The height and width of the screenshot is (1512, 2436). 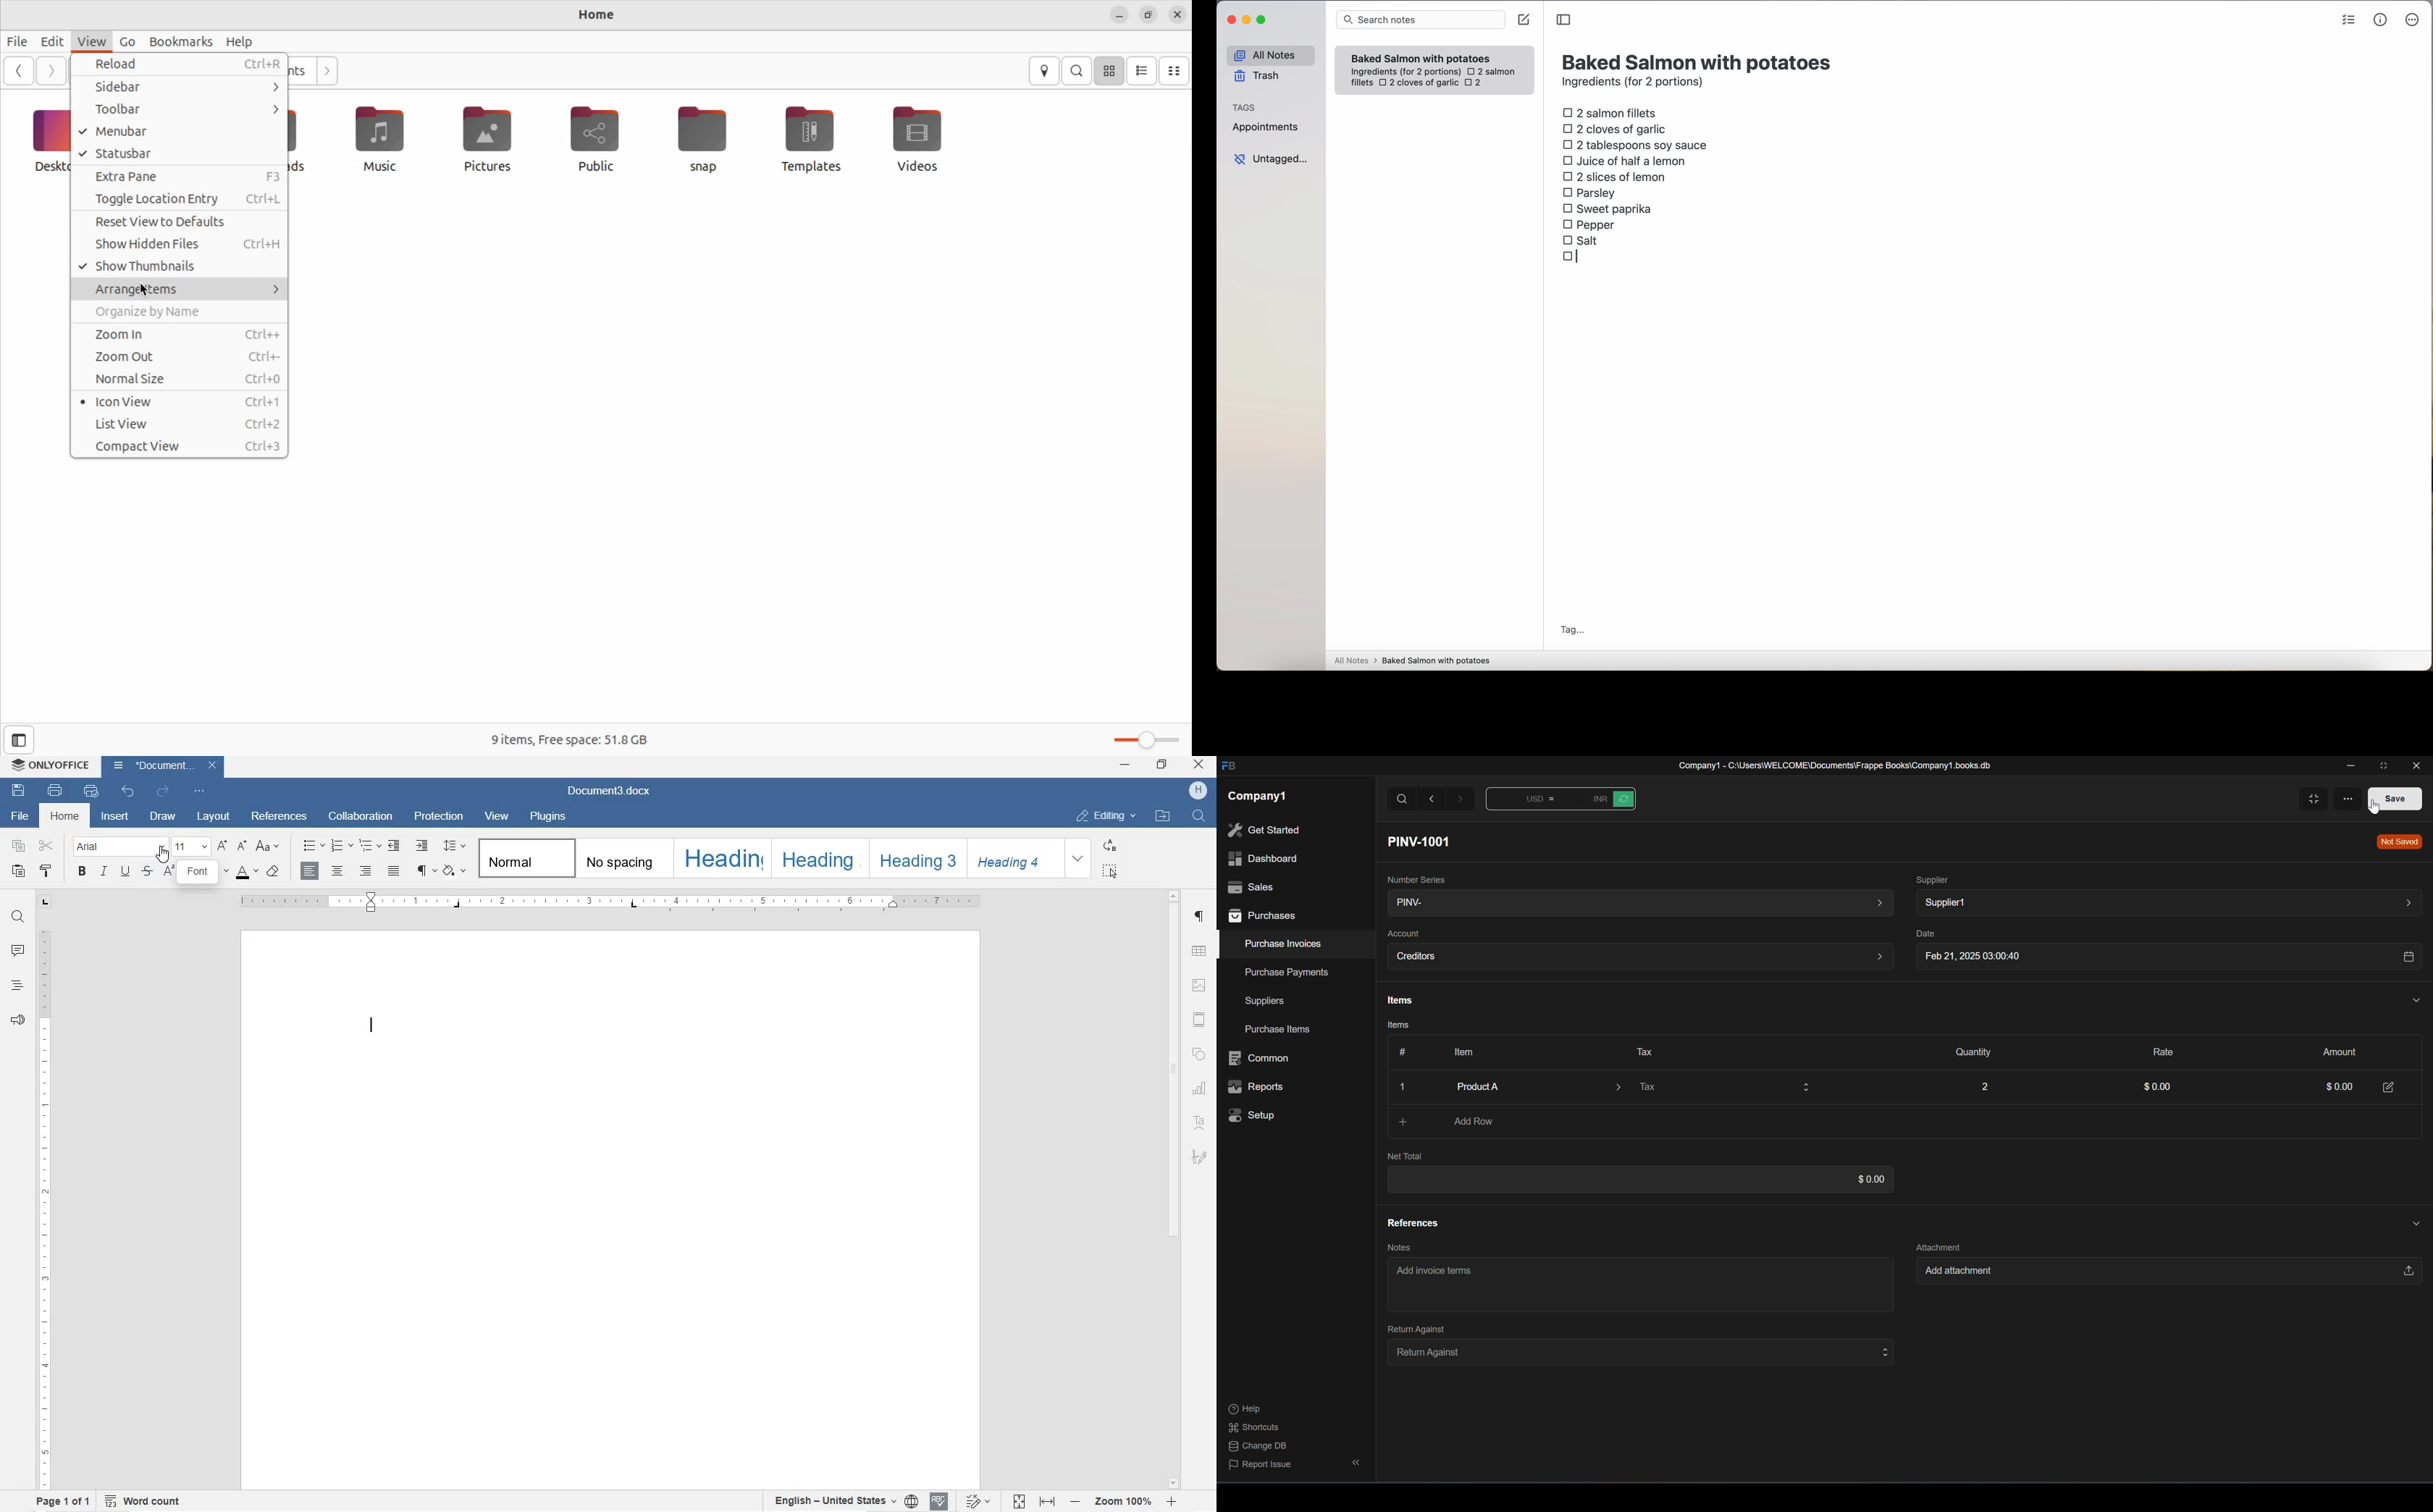 What do you see at coordinates (326, 71) in the screenshot?
I see `next` at bounding box center [326, 71].